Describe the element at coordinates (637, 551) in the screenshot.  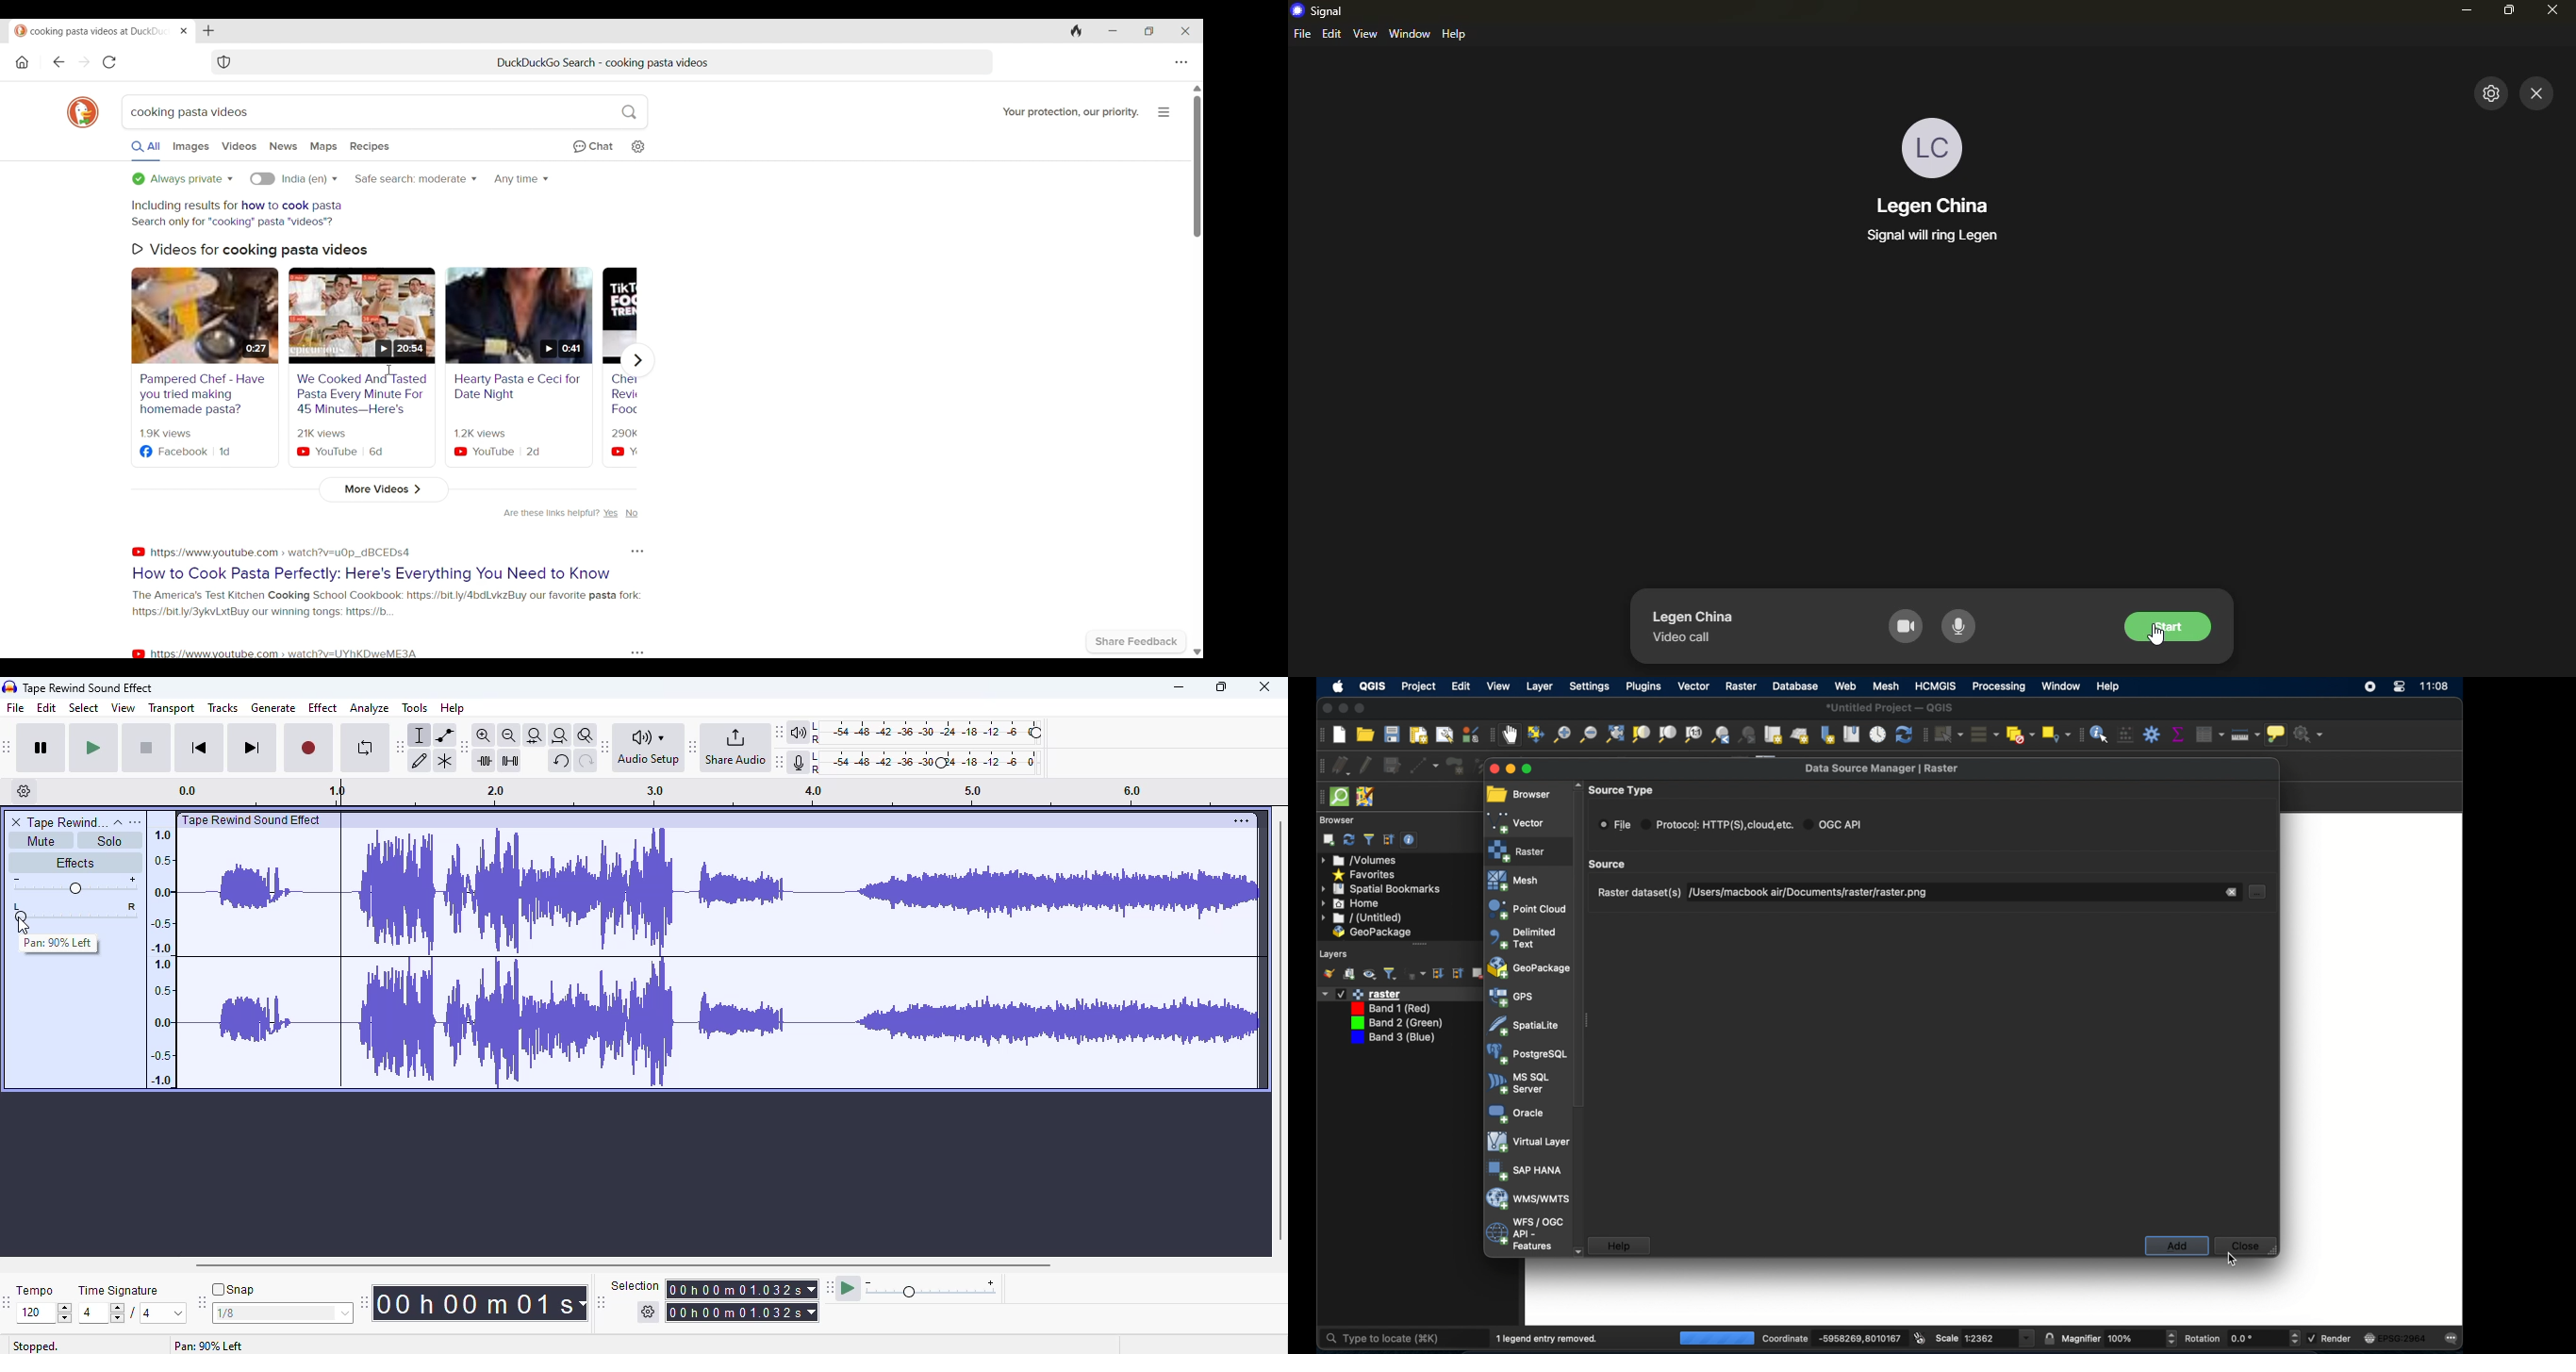
I see `Options` at that location.